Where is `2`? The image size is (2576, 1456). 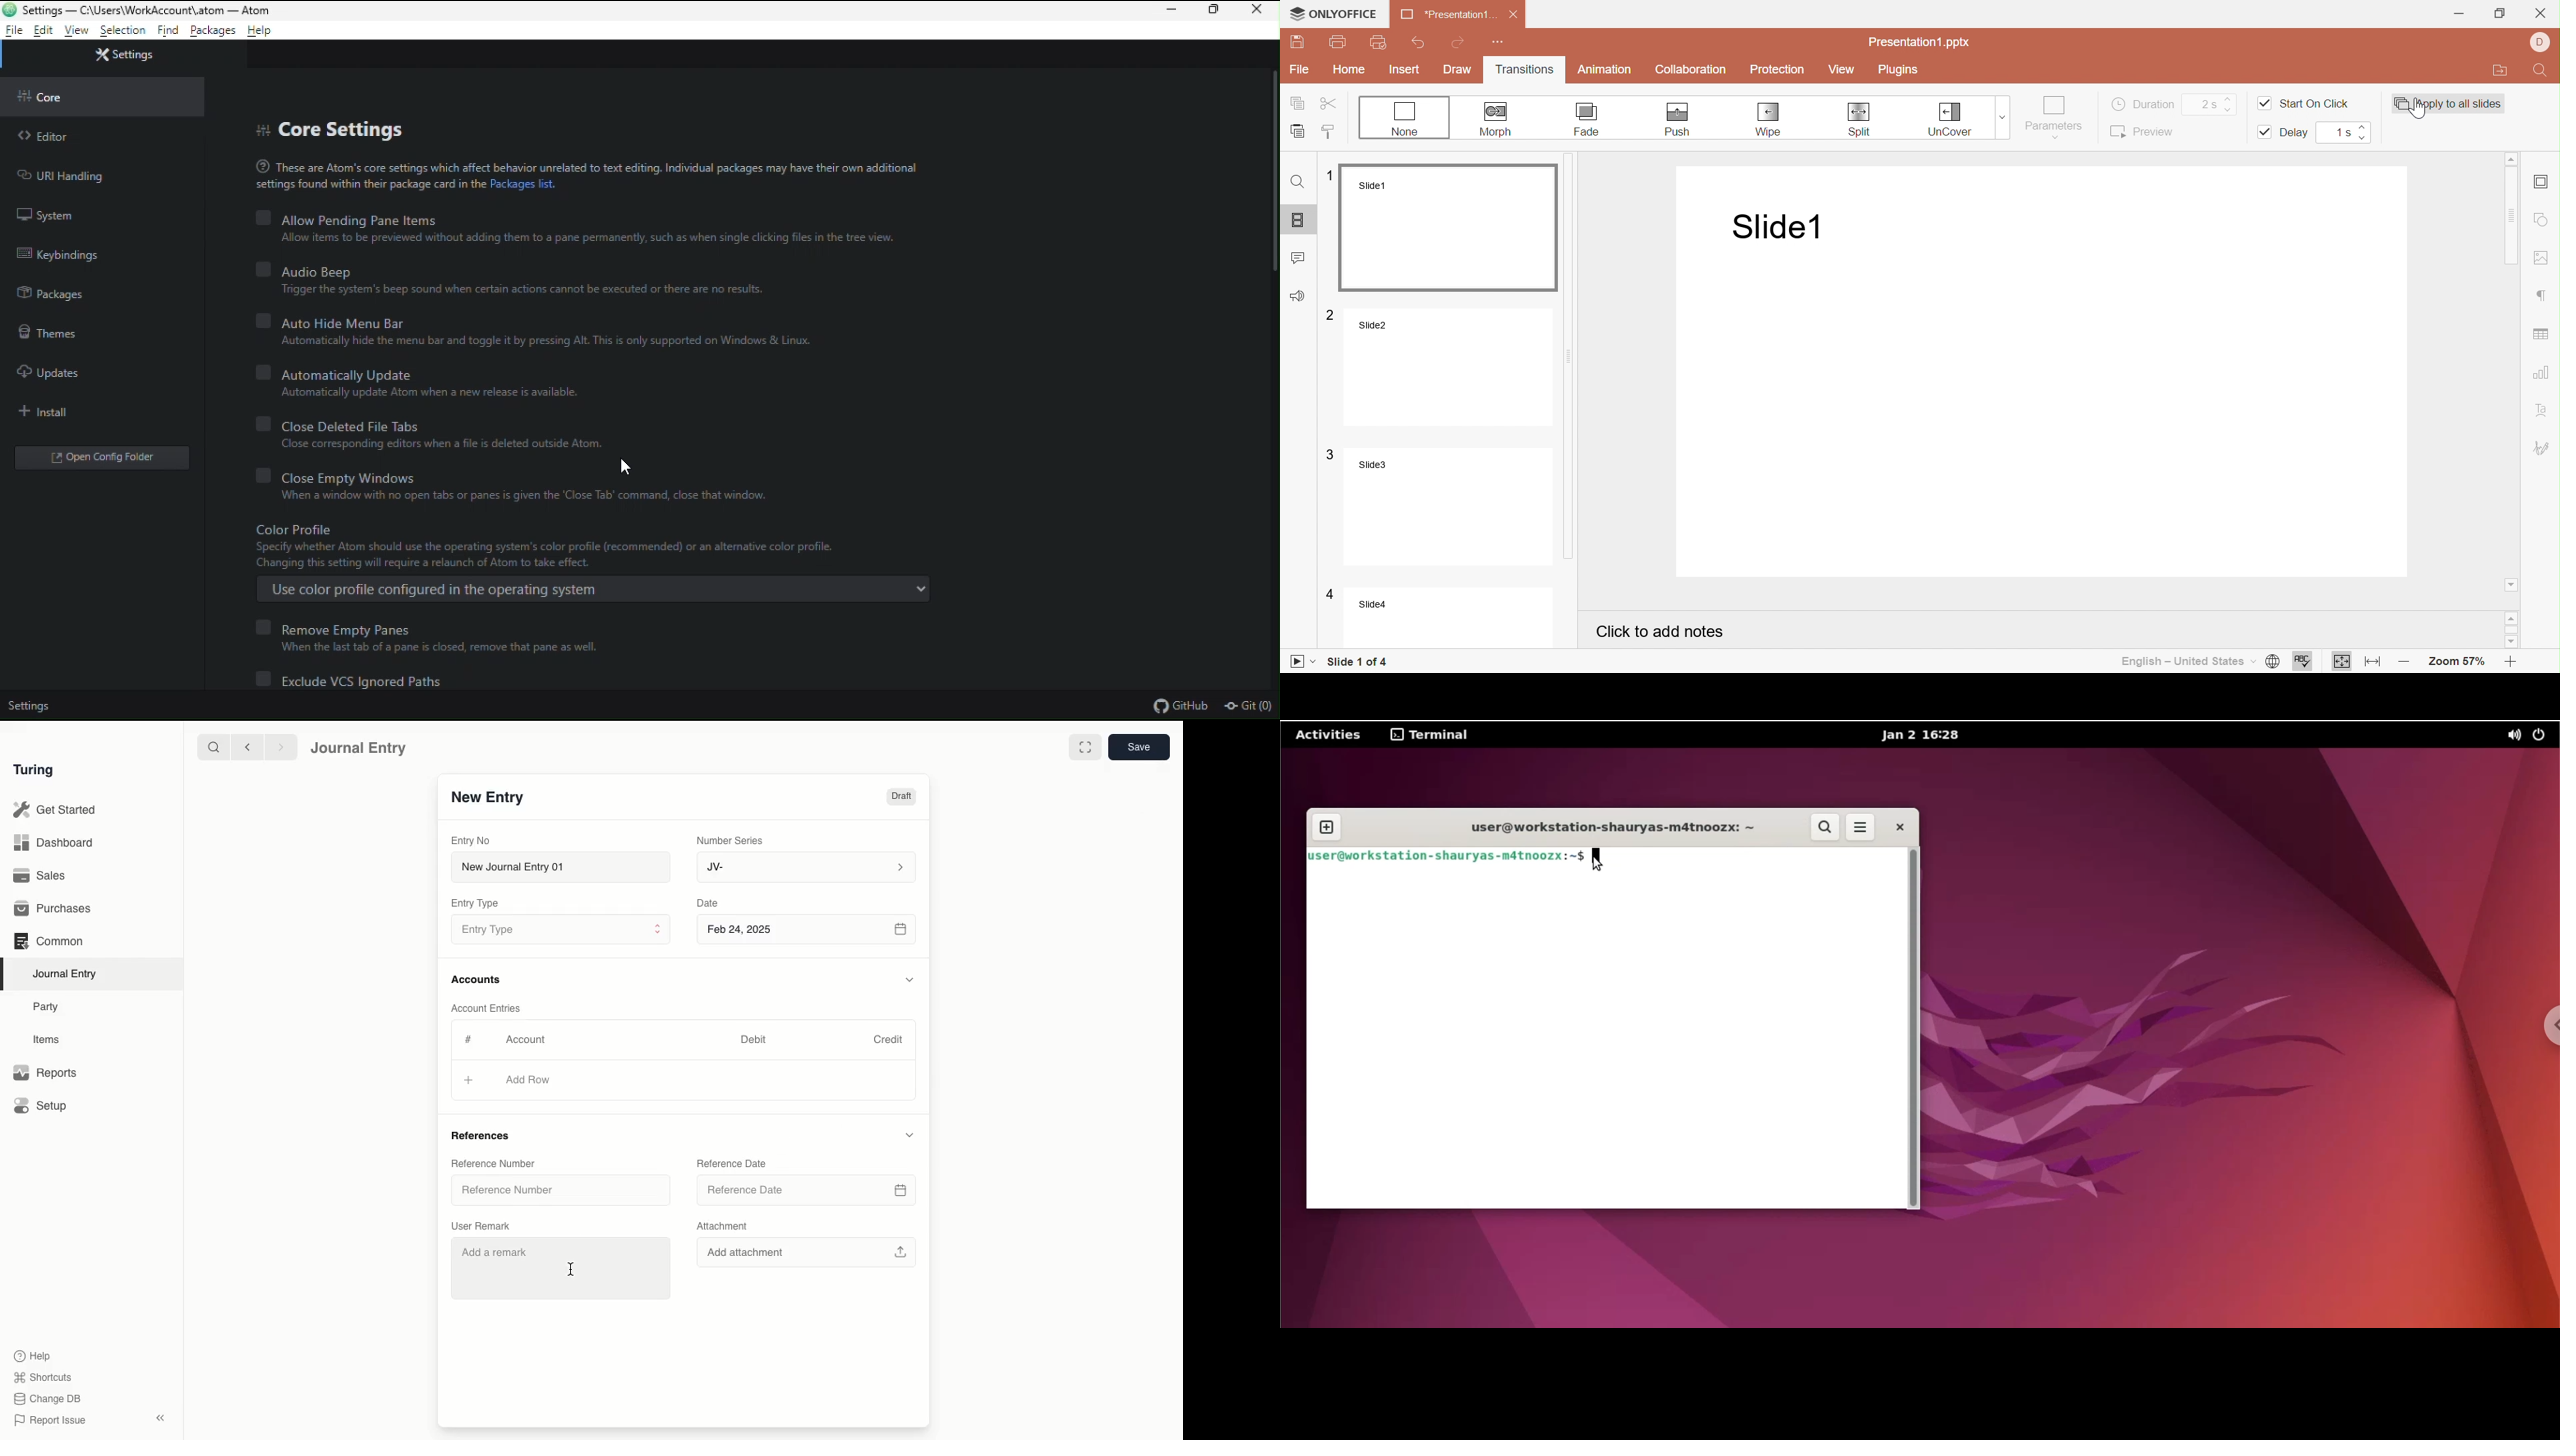
2 is located at coordinates (1332, 314).